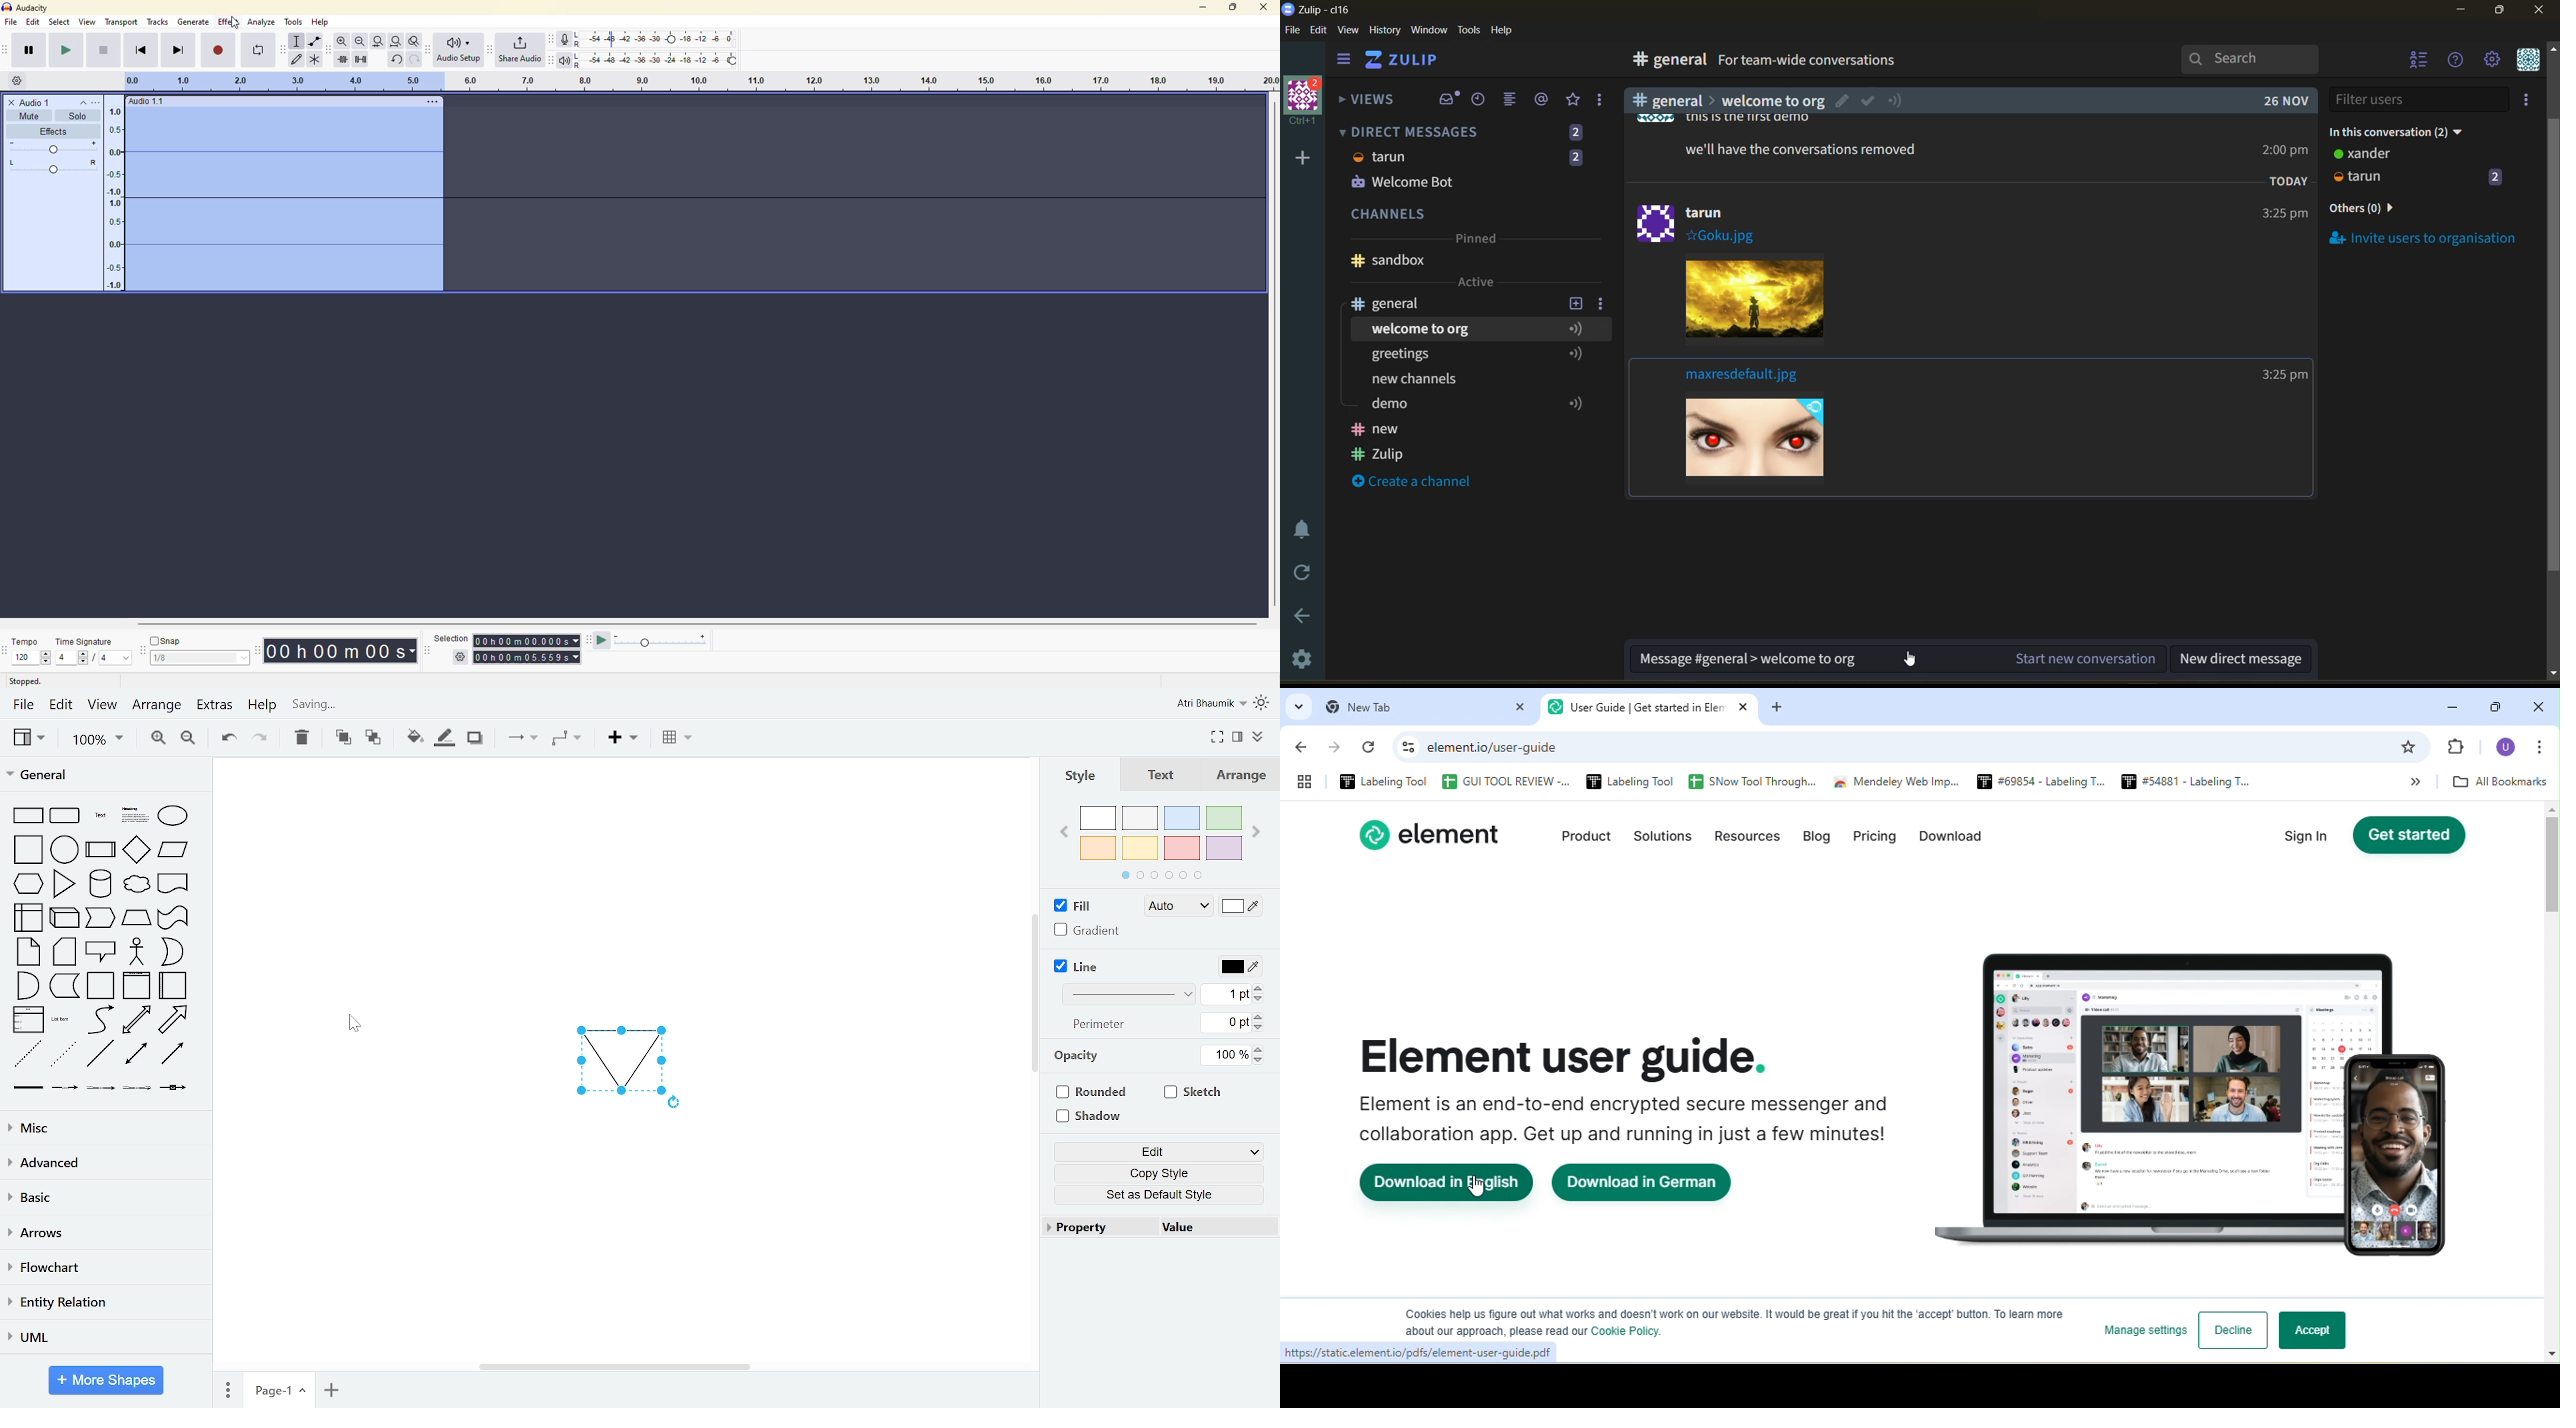 The height and width of the screenshot is (1428, 2576). Describe the element at coordinates (1160, 1196) in the screenshot. I see `set as default style` at that location.